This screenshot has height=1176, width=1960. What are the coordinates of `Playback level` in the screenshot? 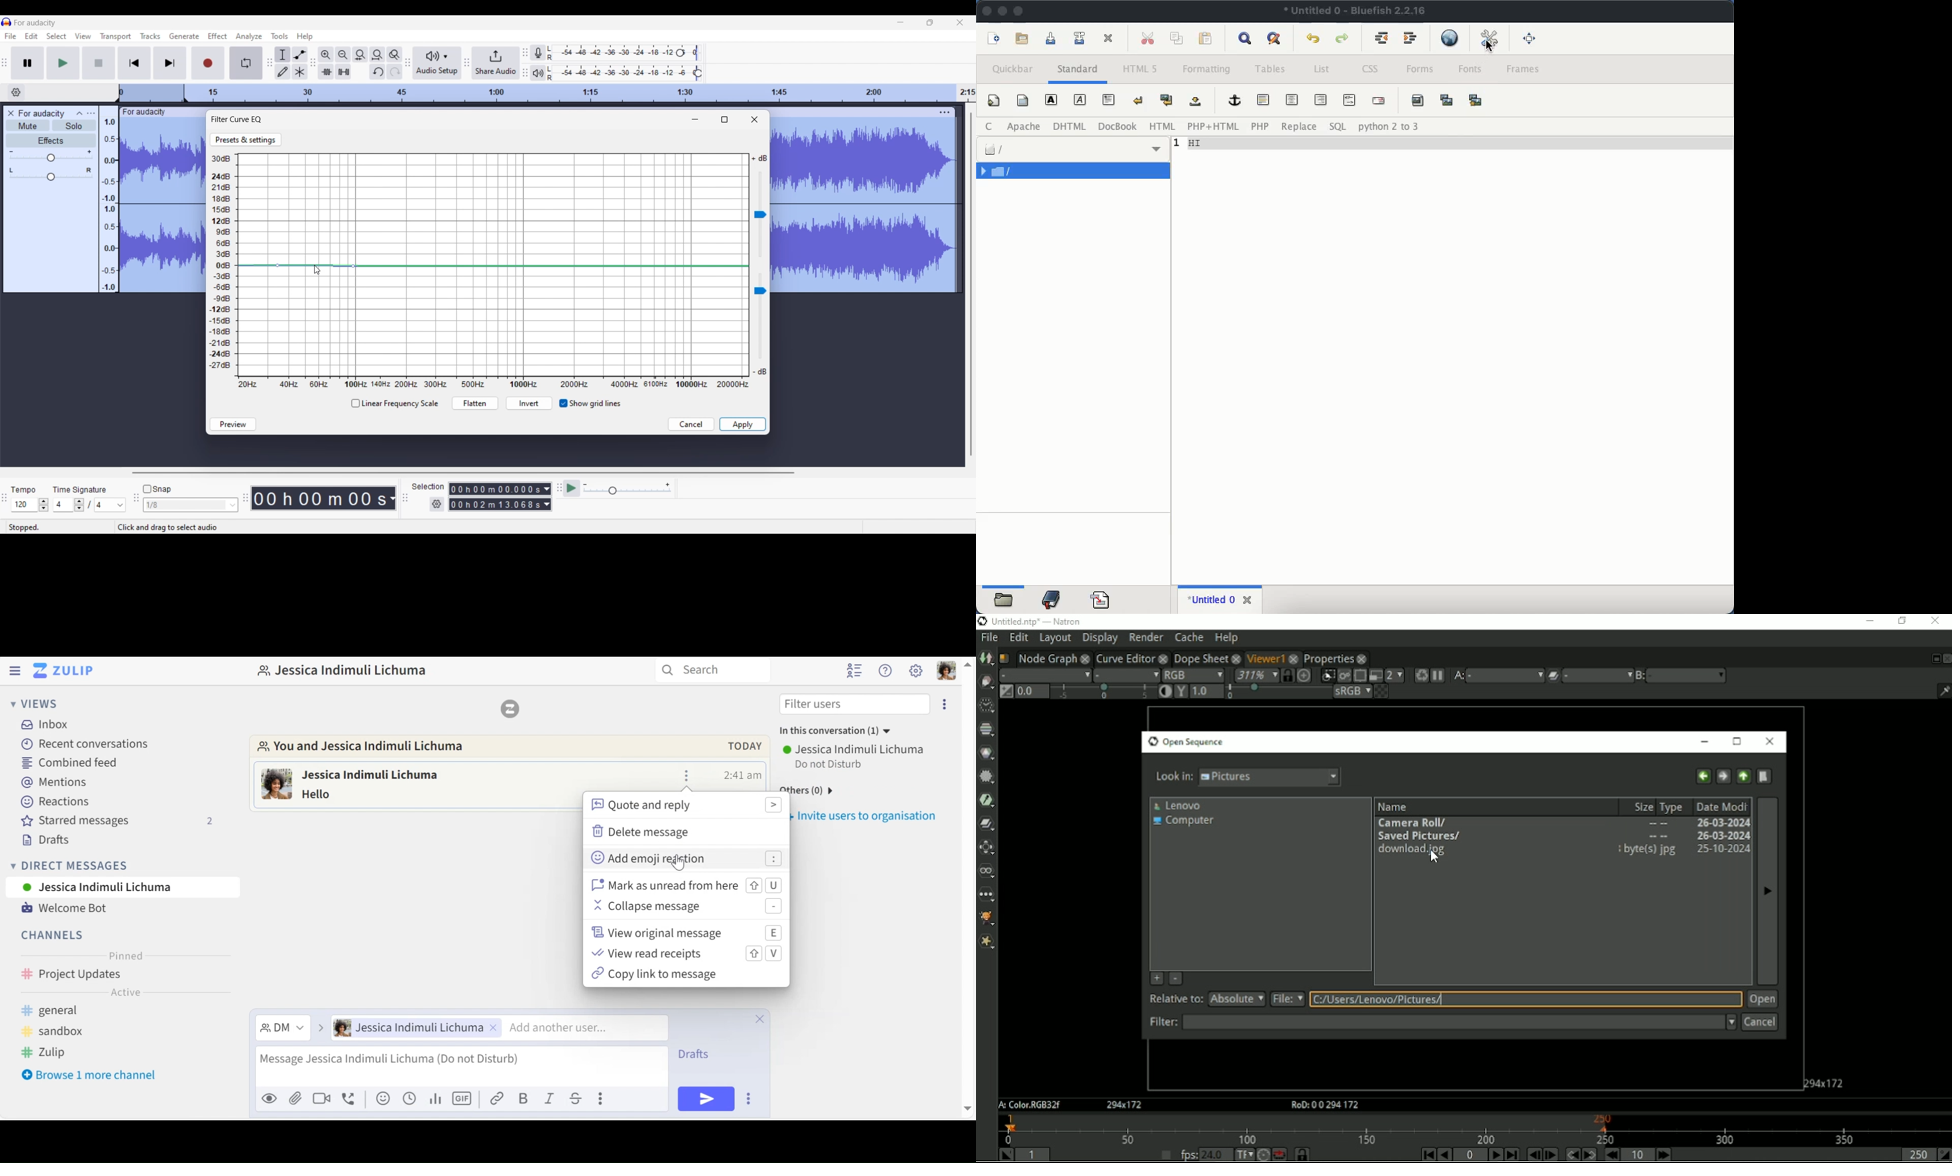 It's located at (623, 73).